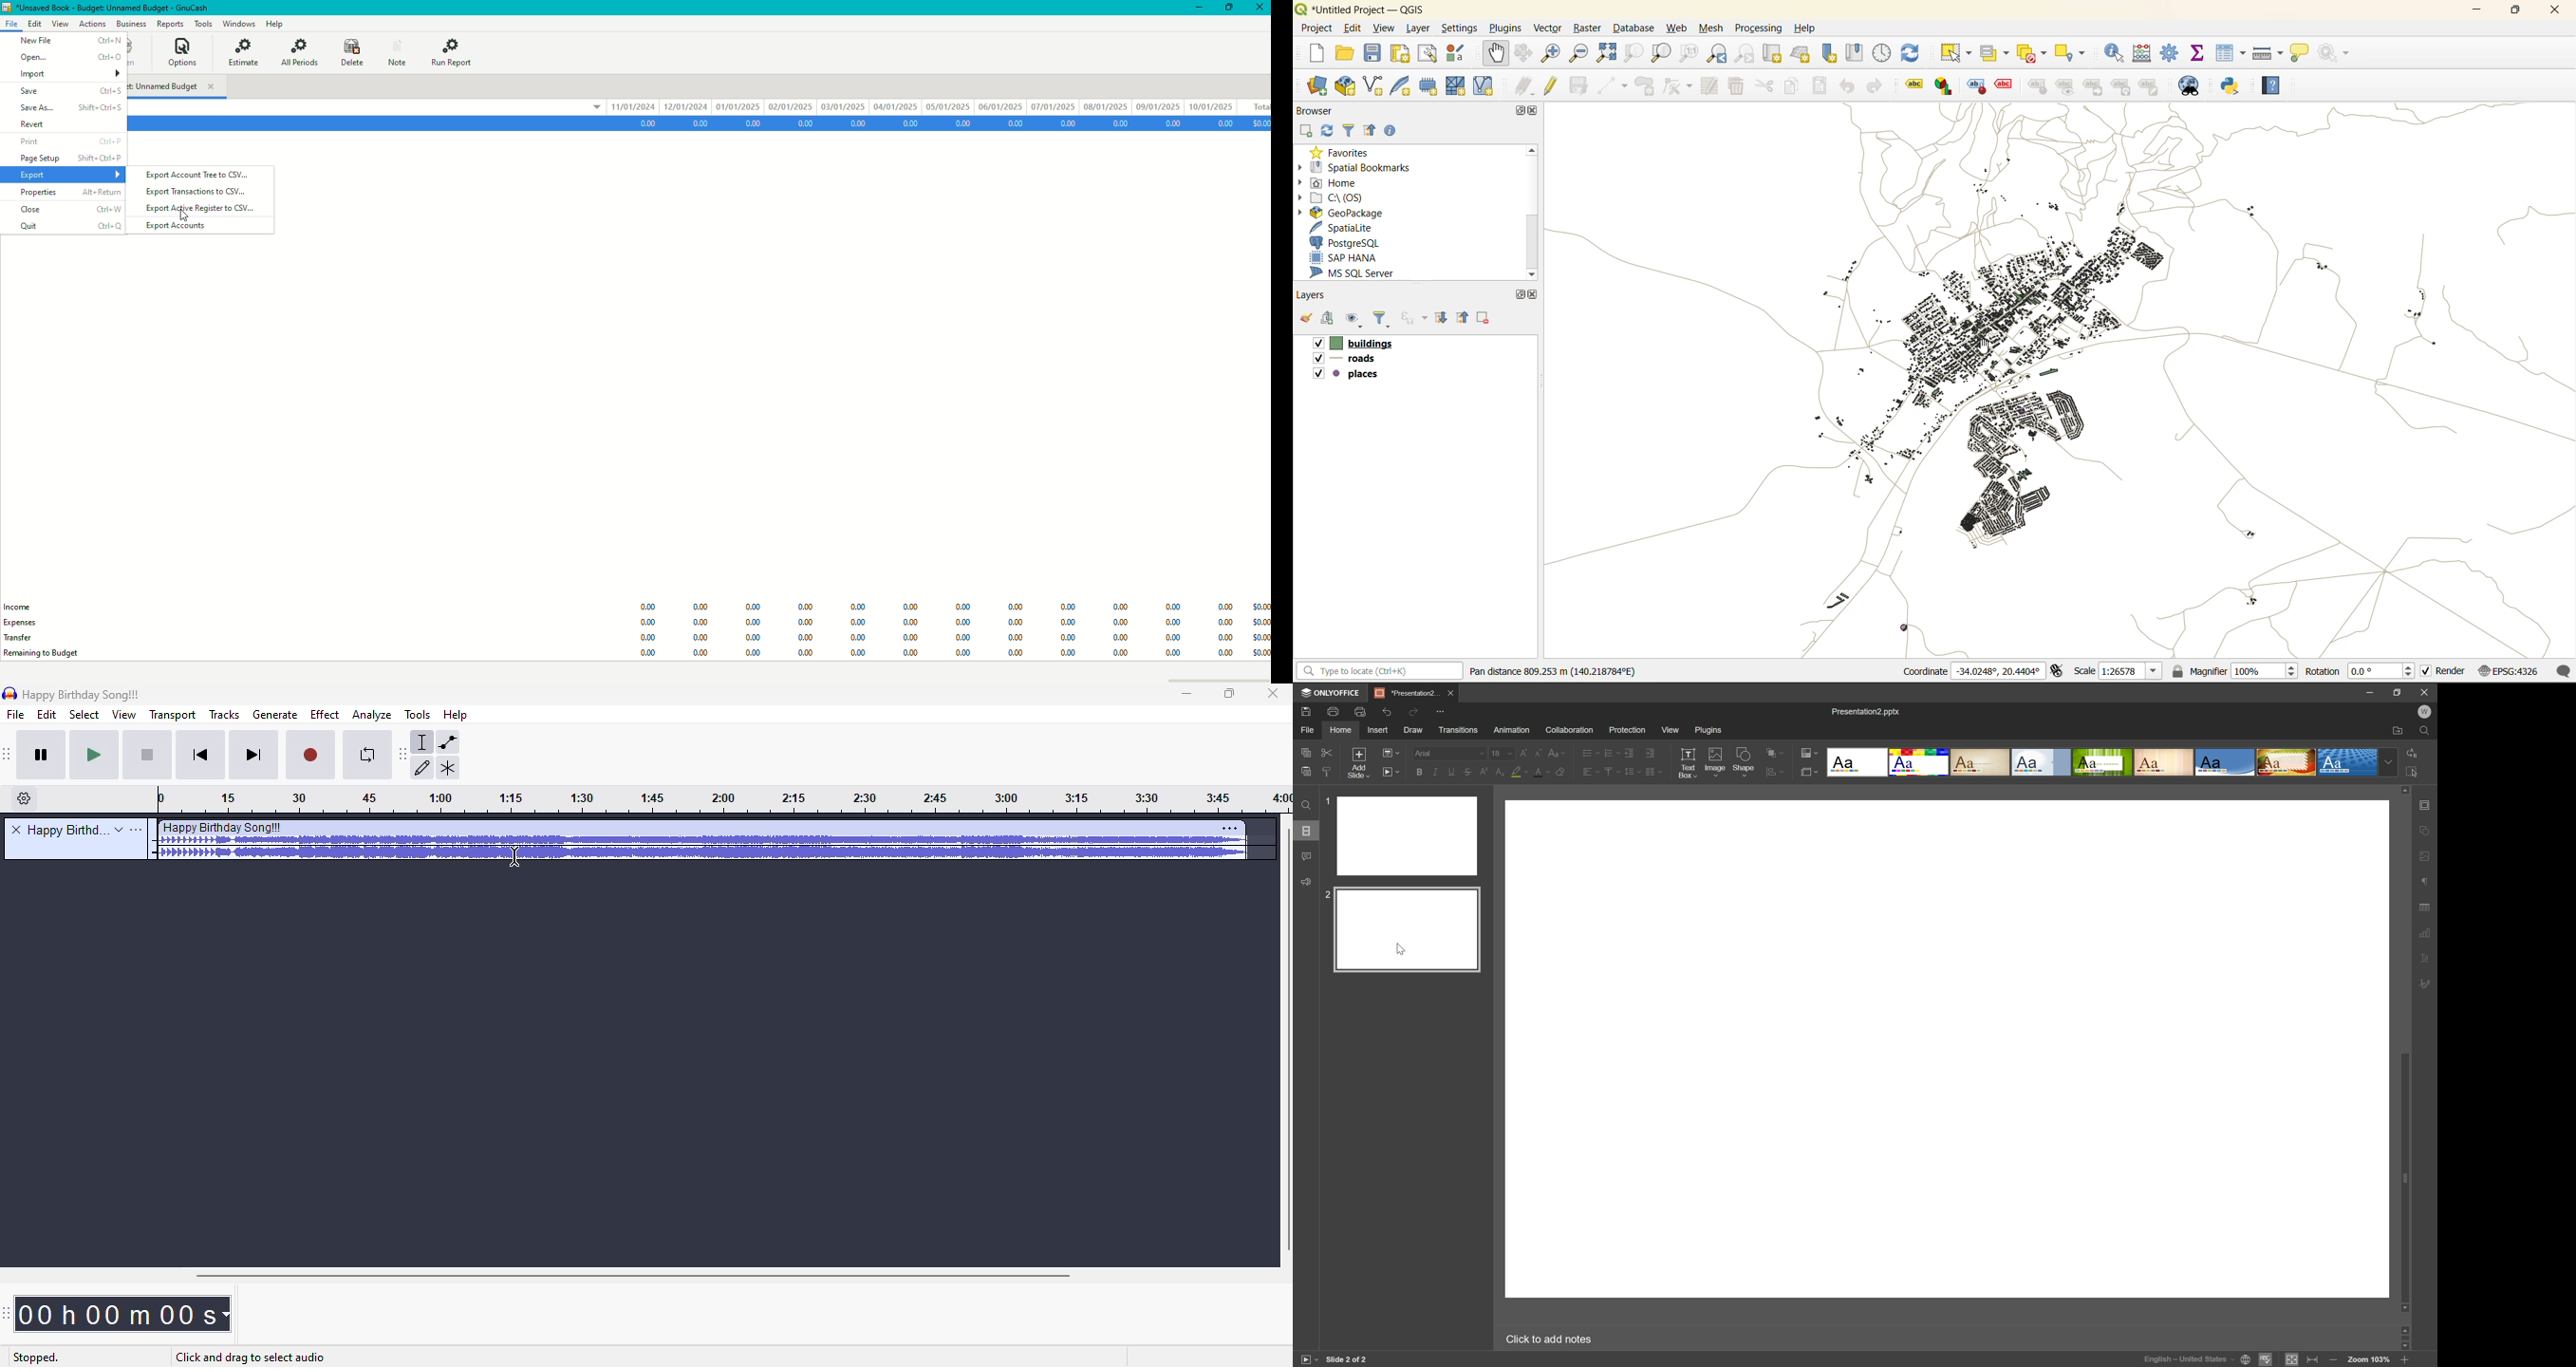 The height and width of the screenshot is (1372, 2576). I want to click on View, so click(1670, 730).